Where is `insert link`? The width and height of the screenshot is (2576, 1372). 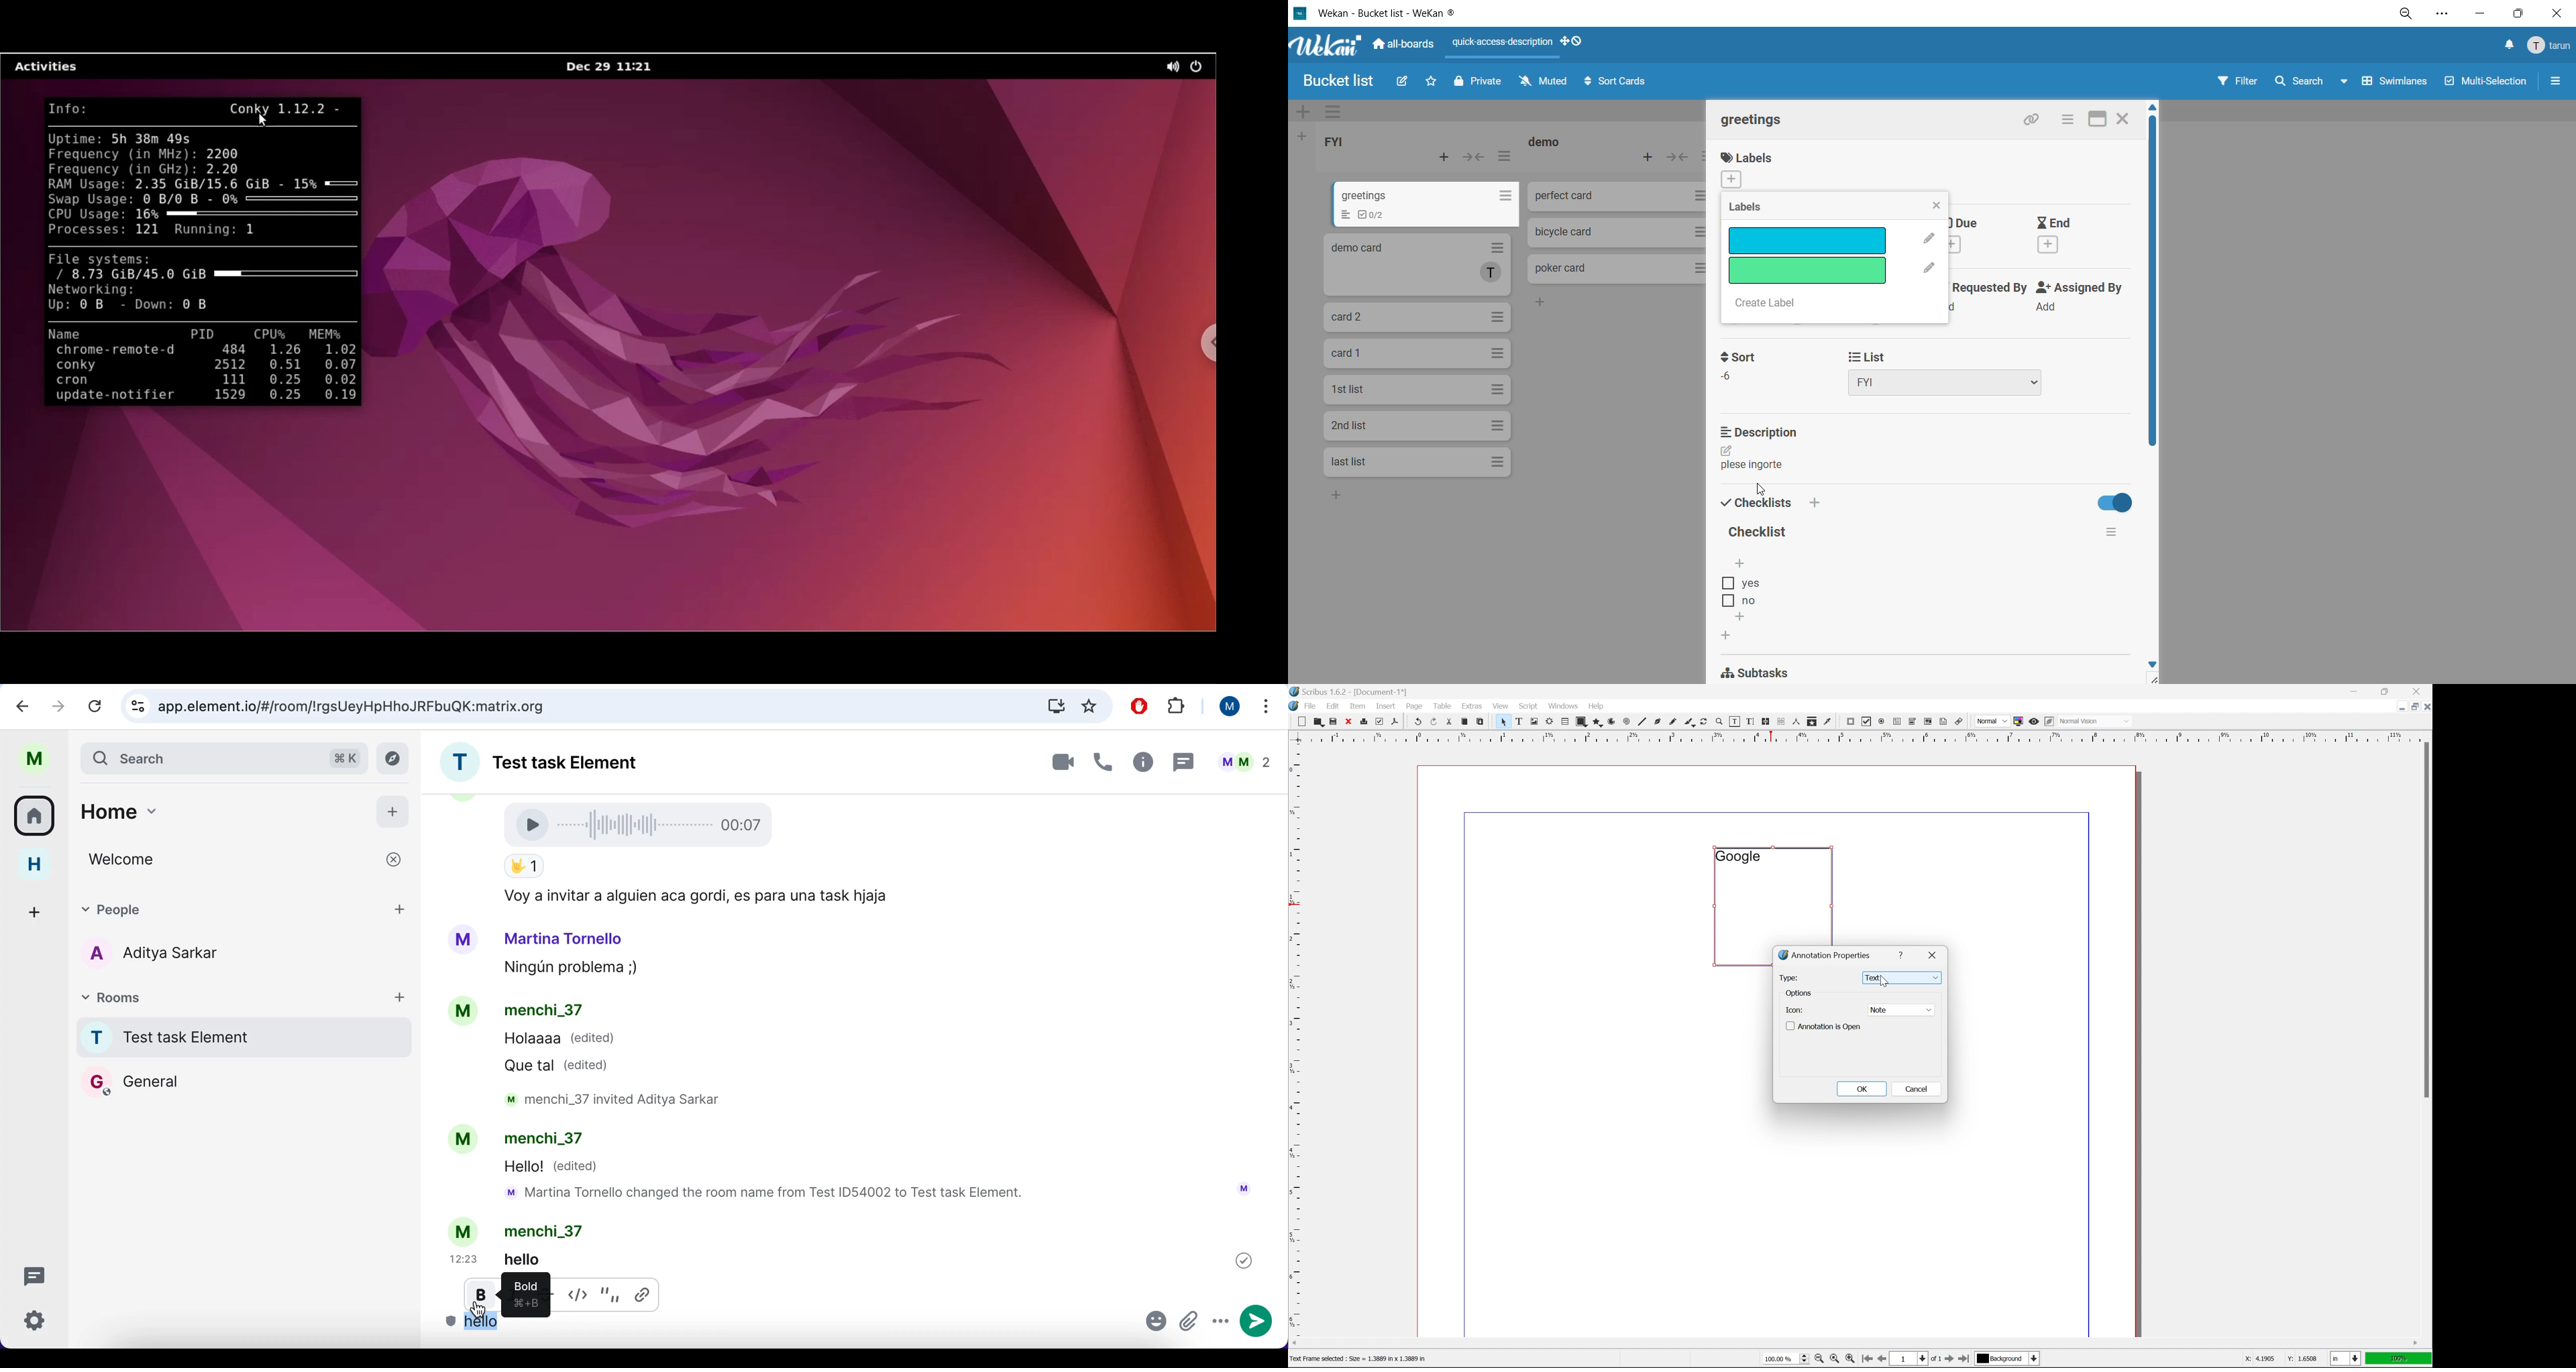 insert link is located at coordinates (645, 1294).